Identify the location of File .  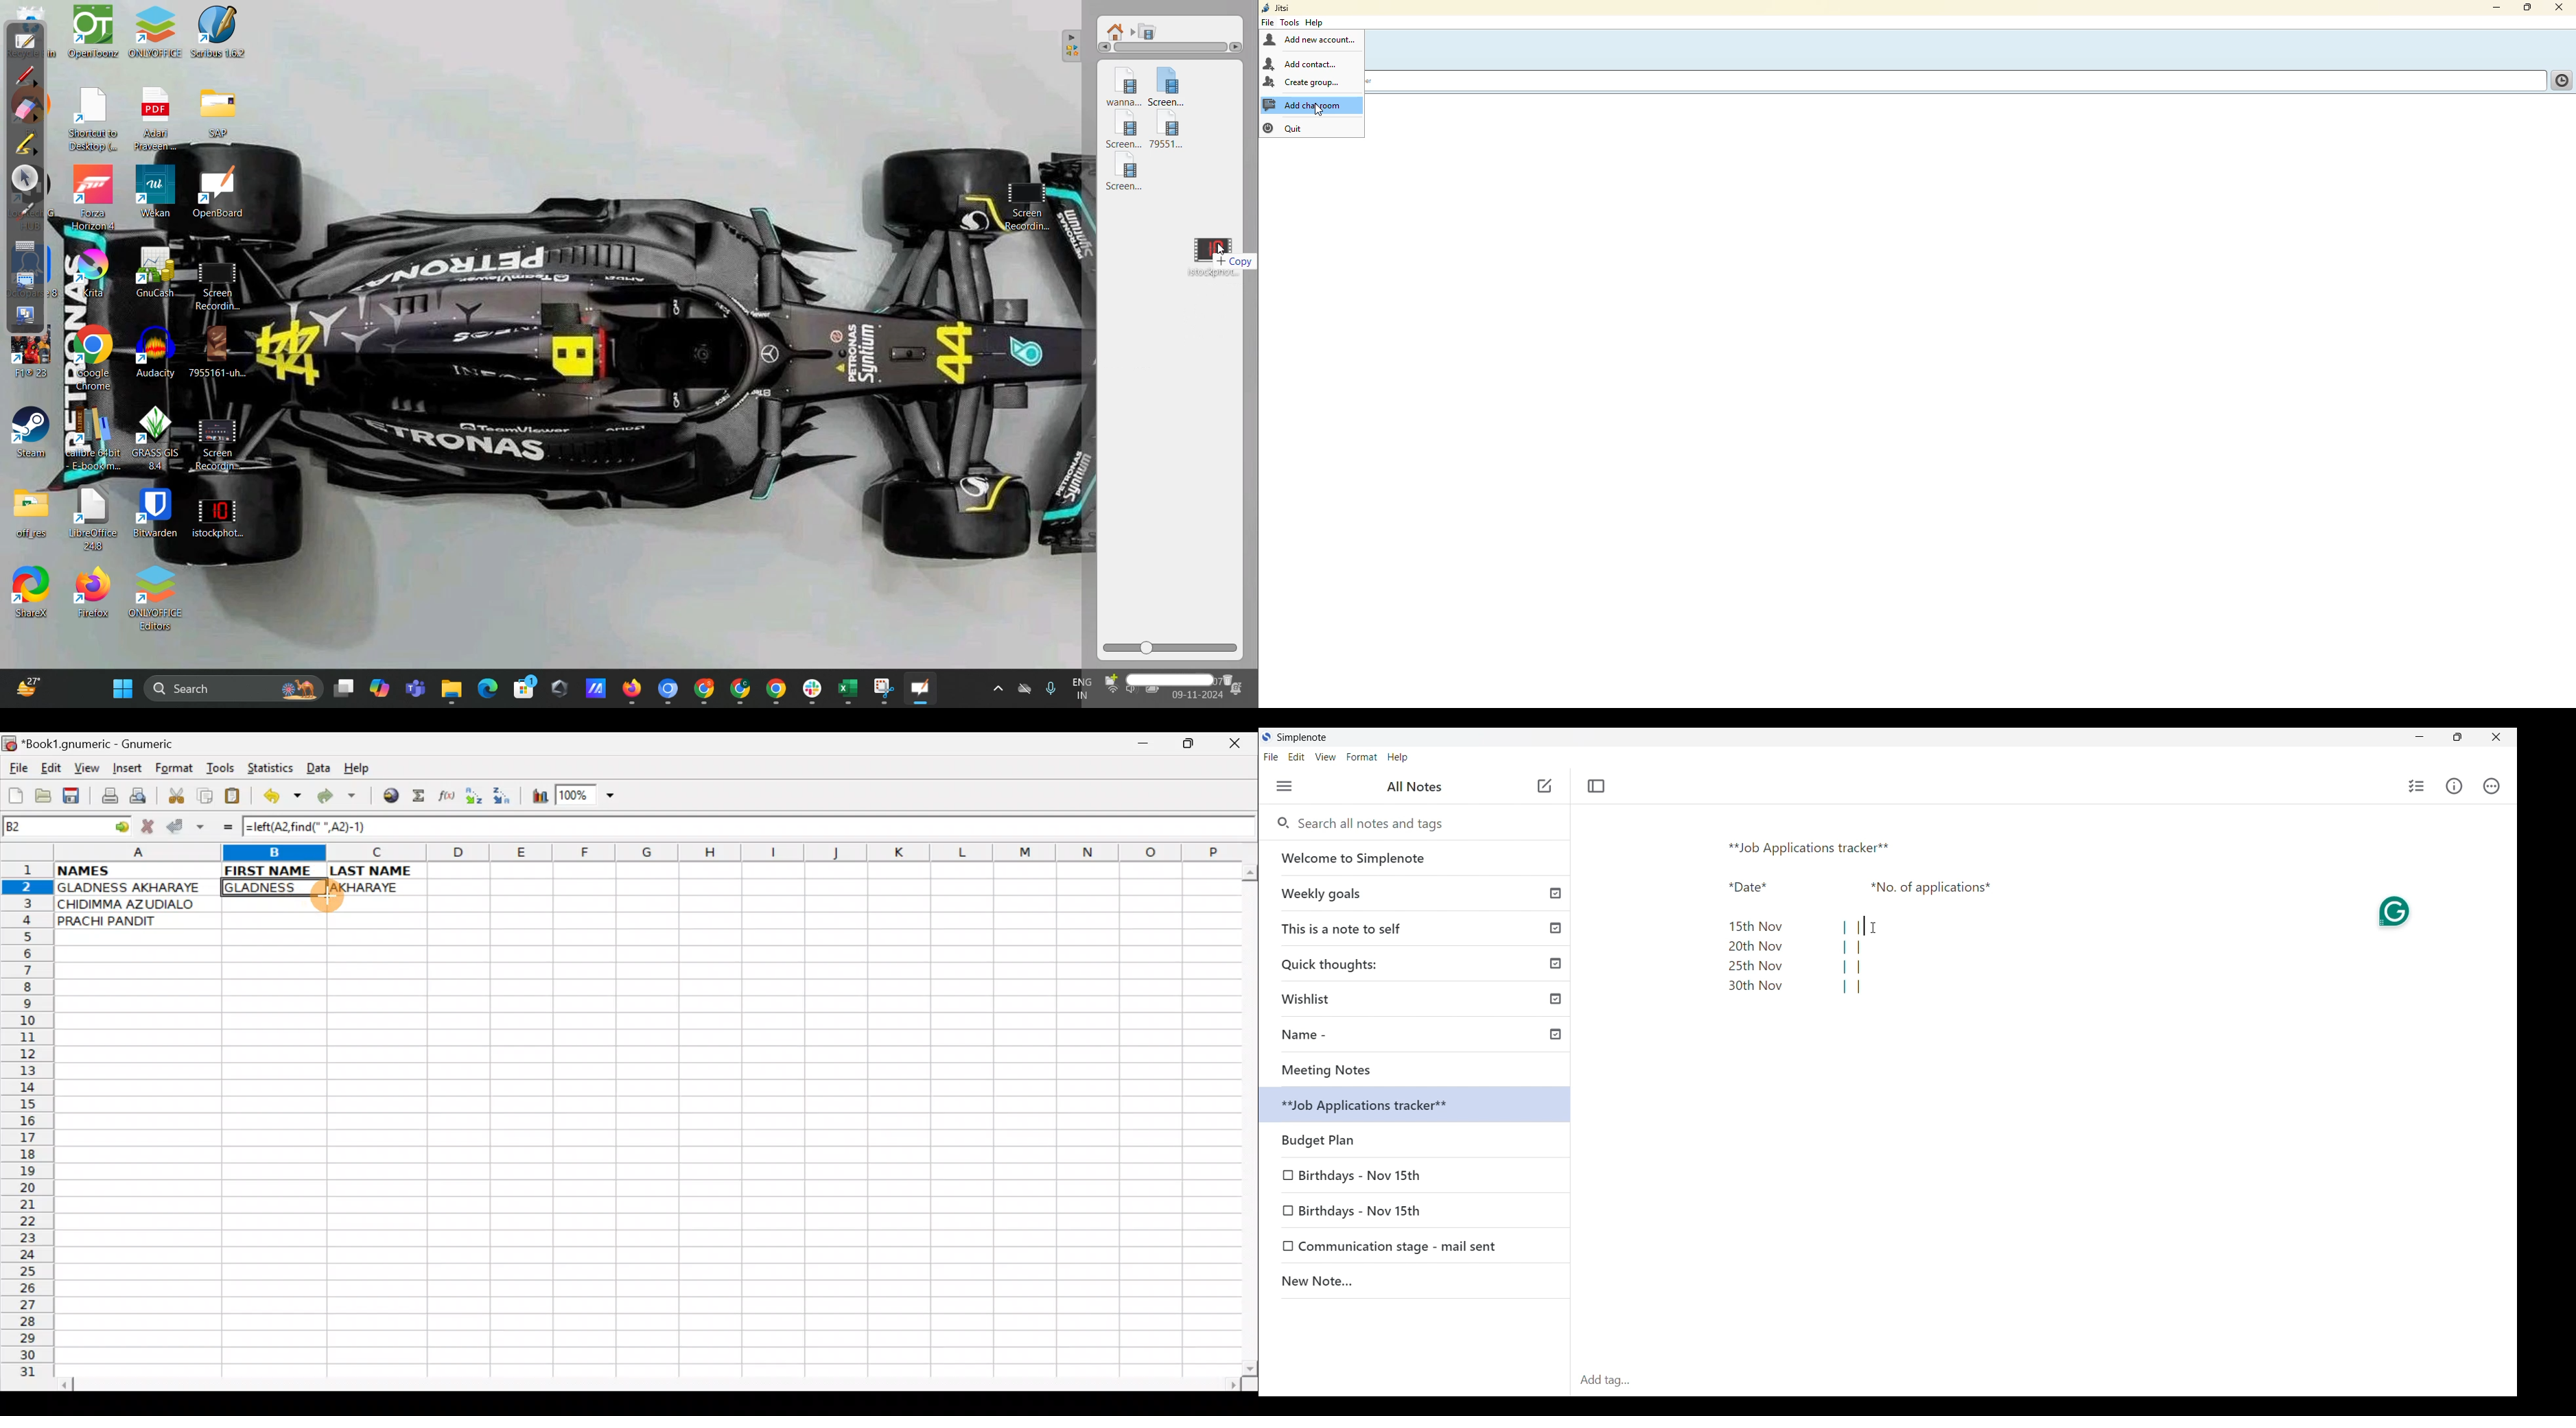
(1270, 757).